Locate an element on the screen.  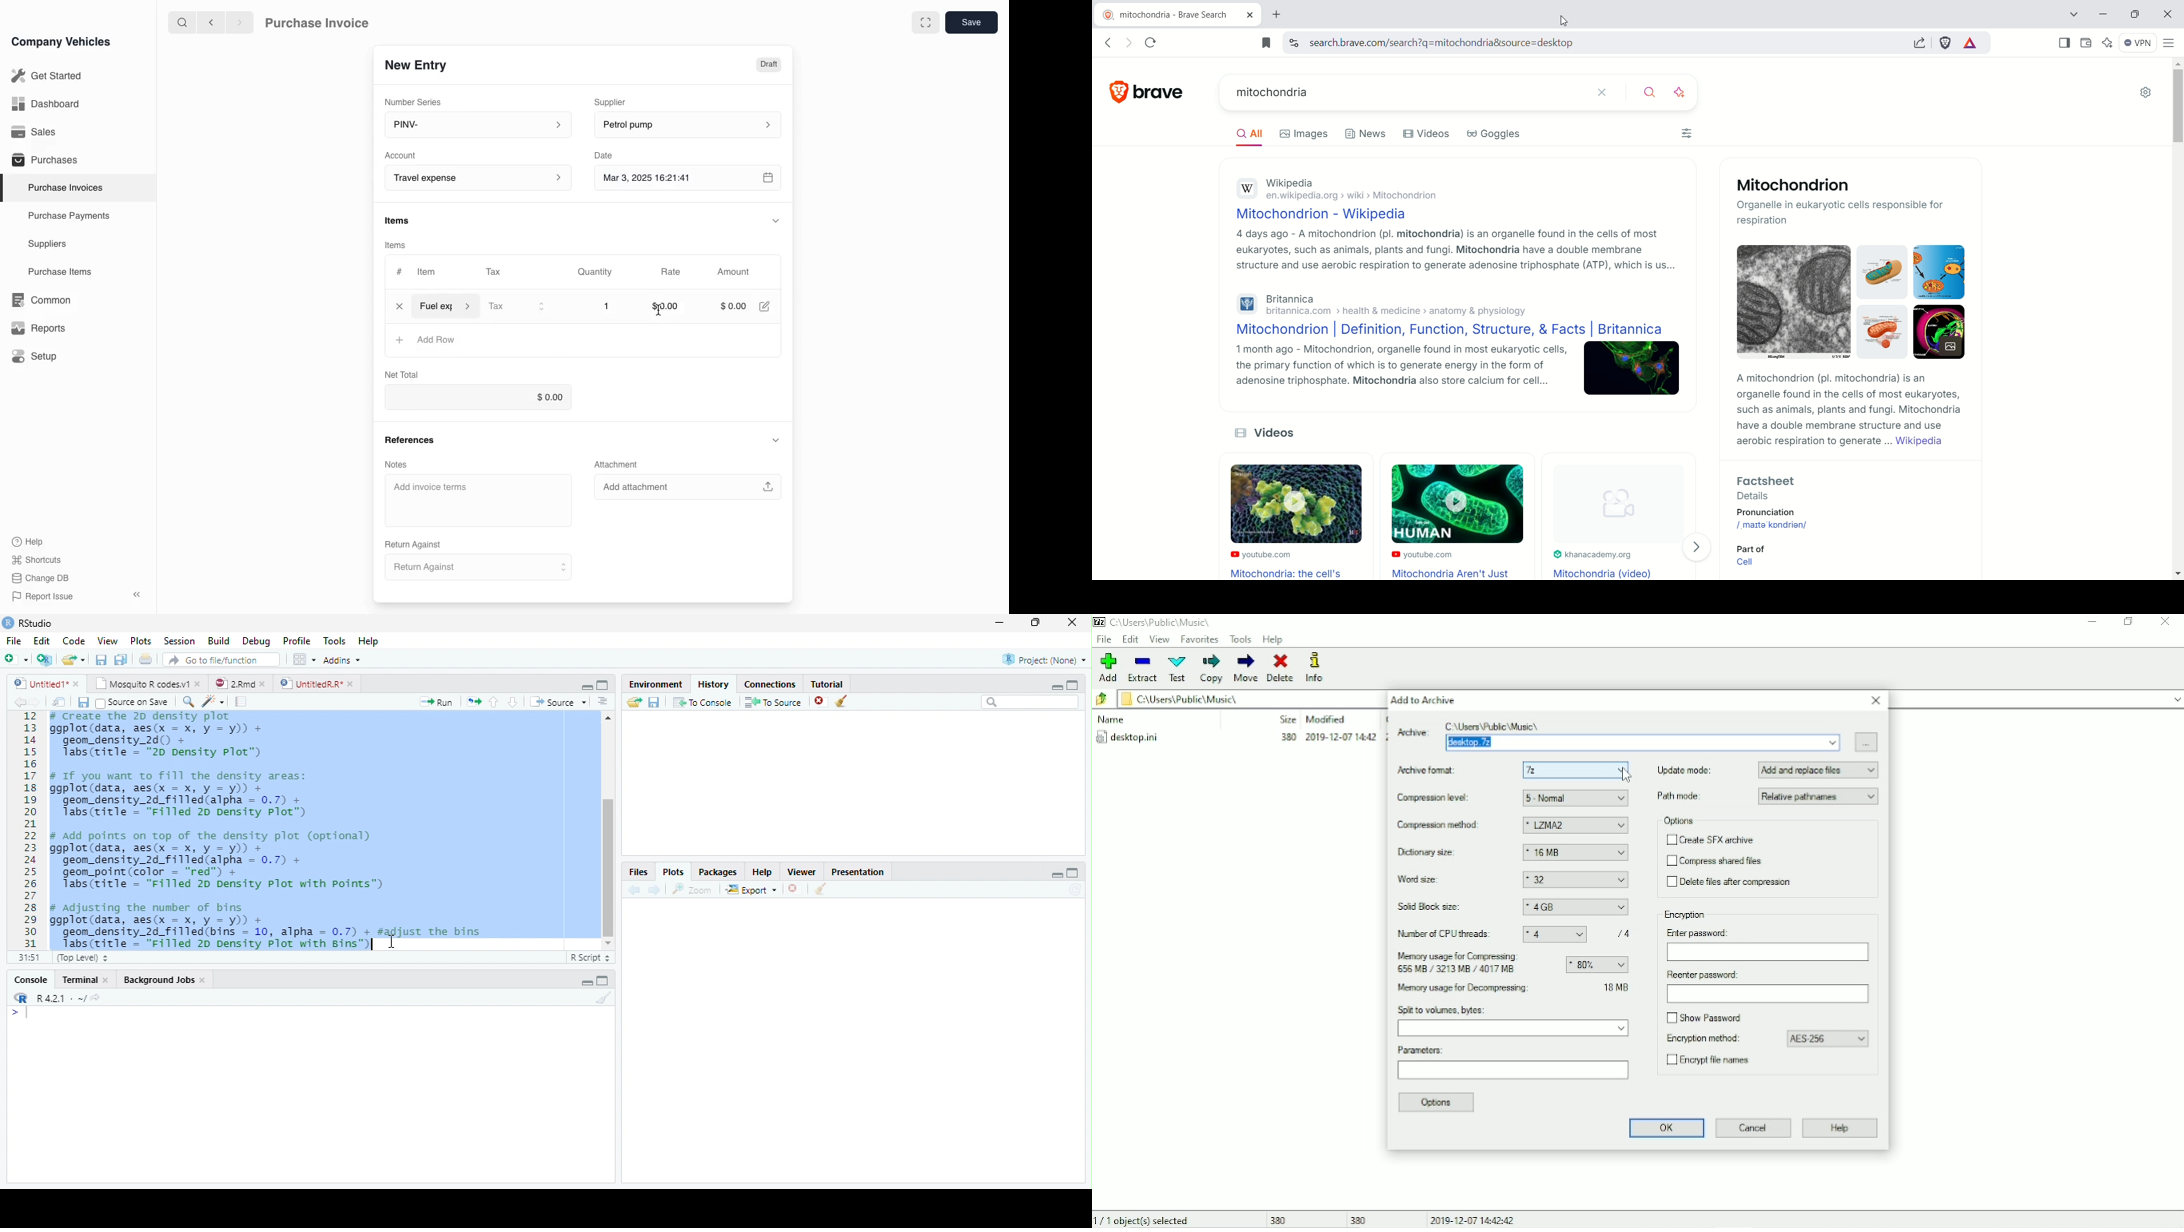
Split to volumes is located at coordinates (1514, 1022).